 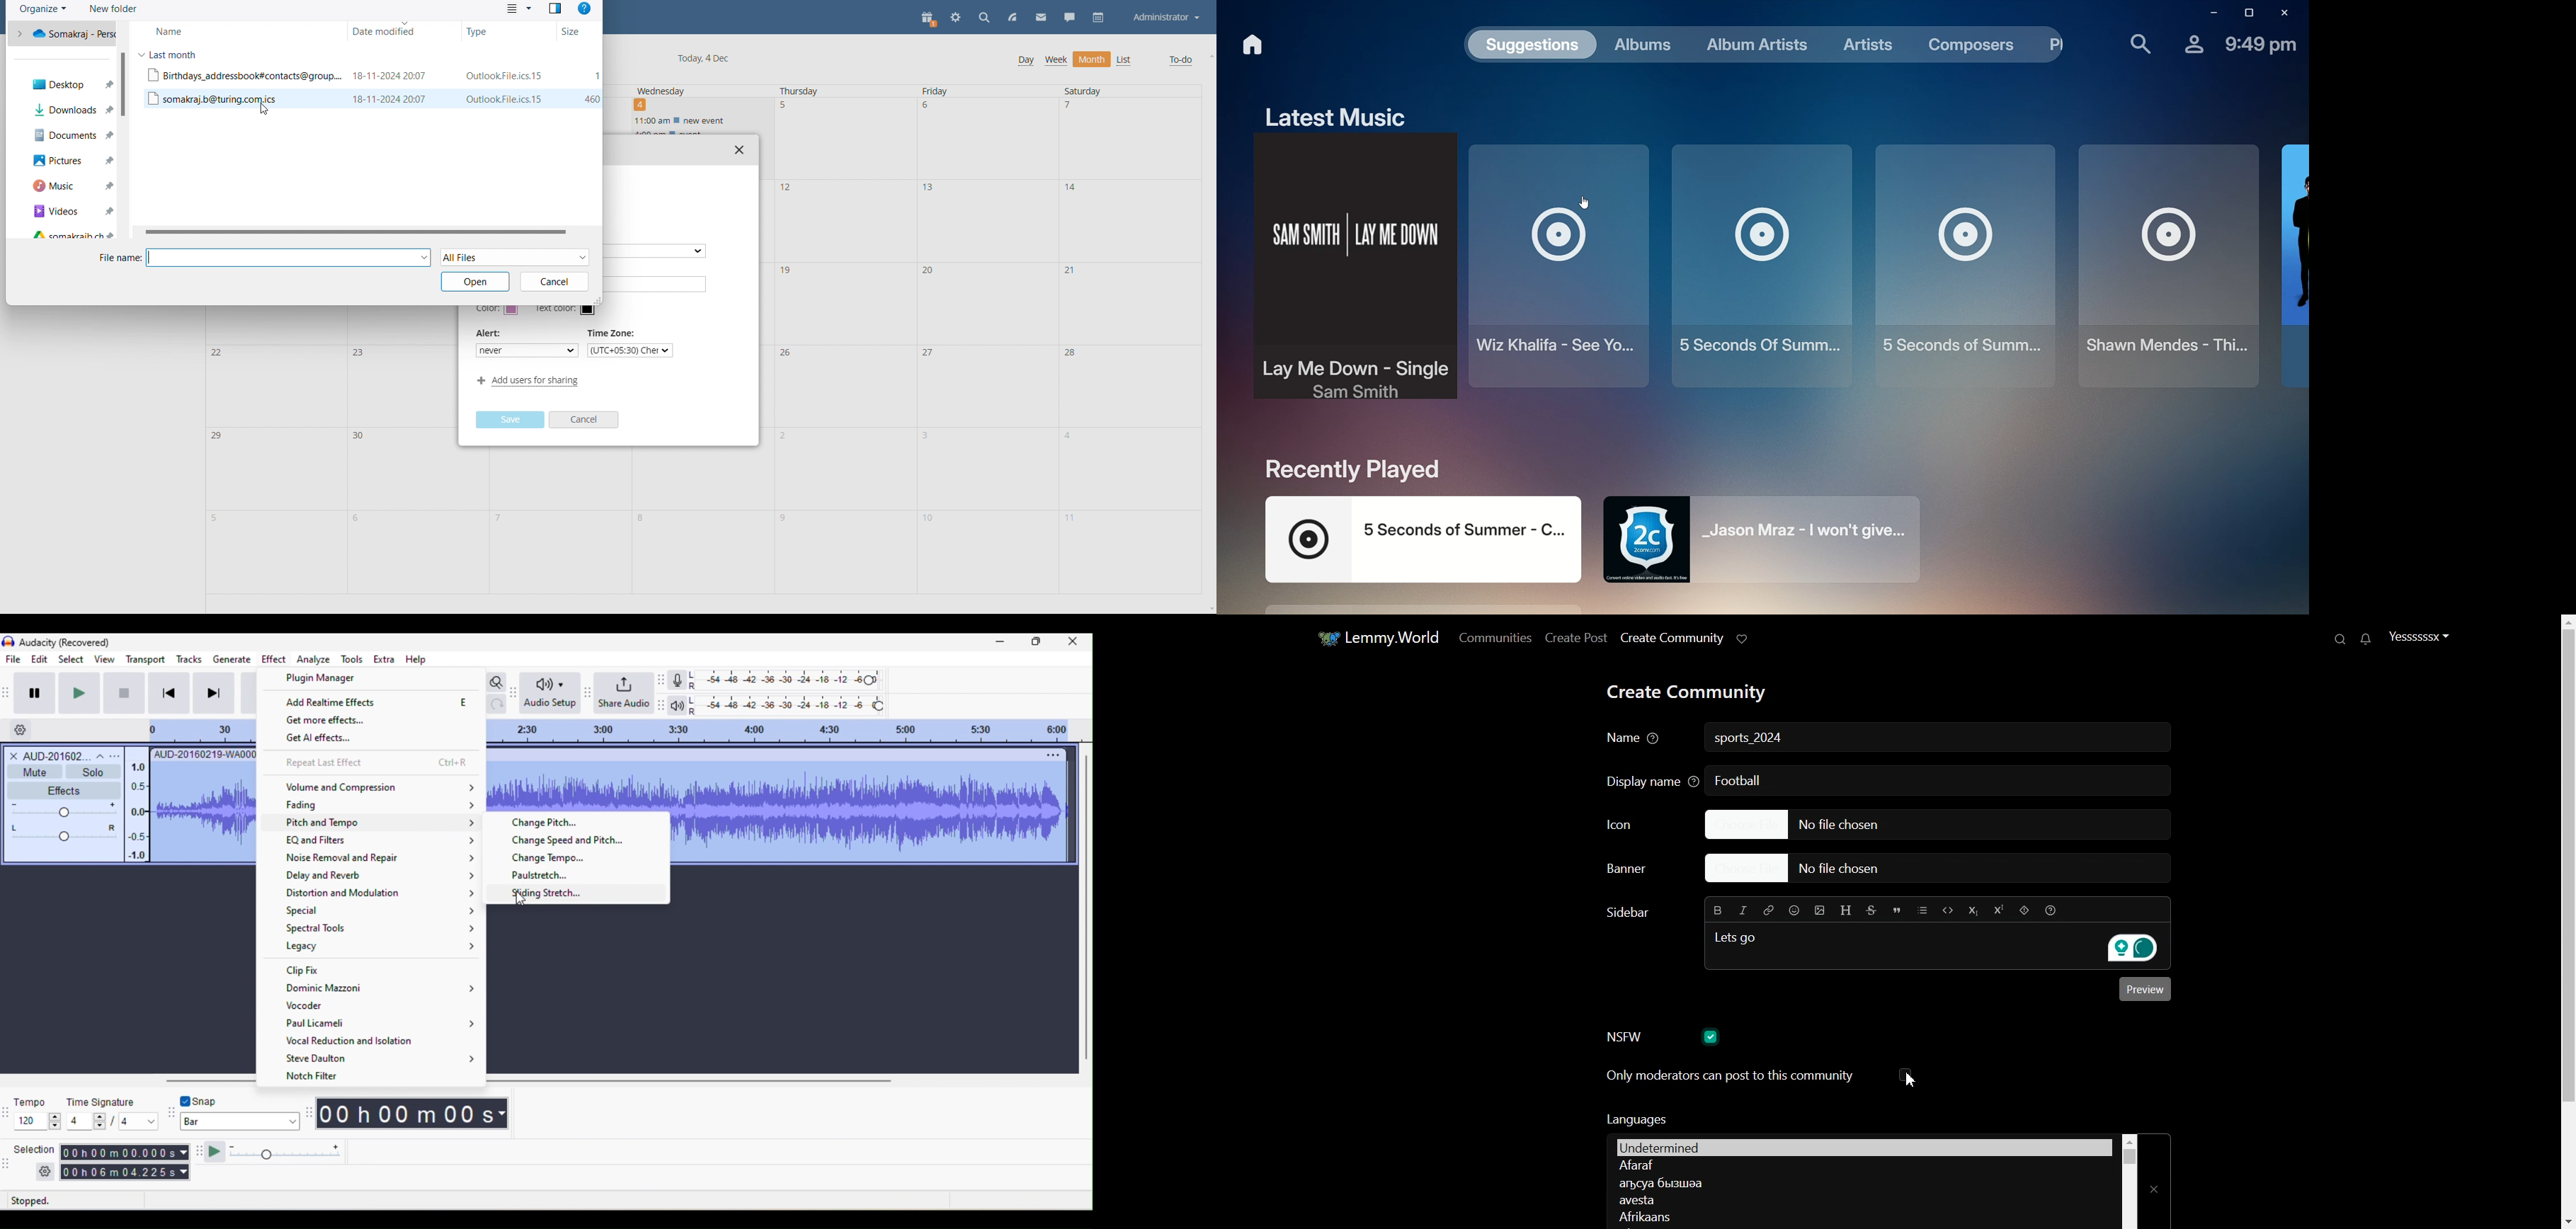 I want to click on recording level, so click(x=786, y=679).